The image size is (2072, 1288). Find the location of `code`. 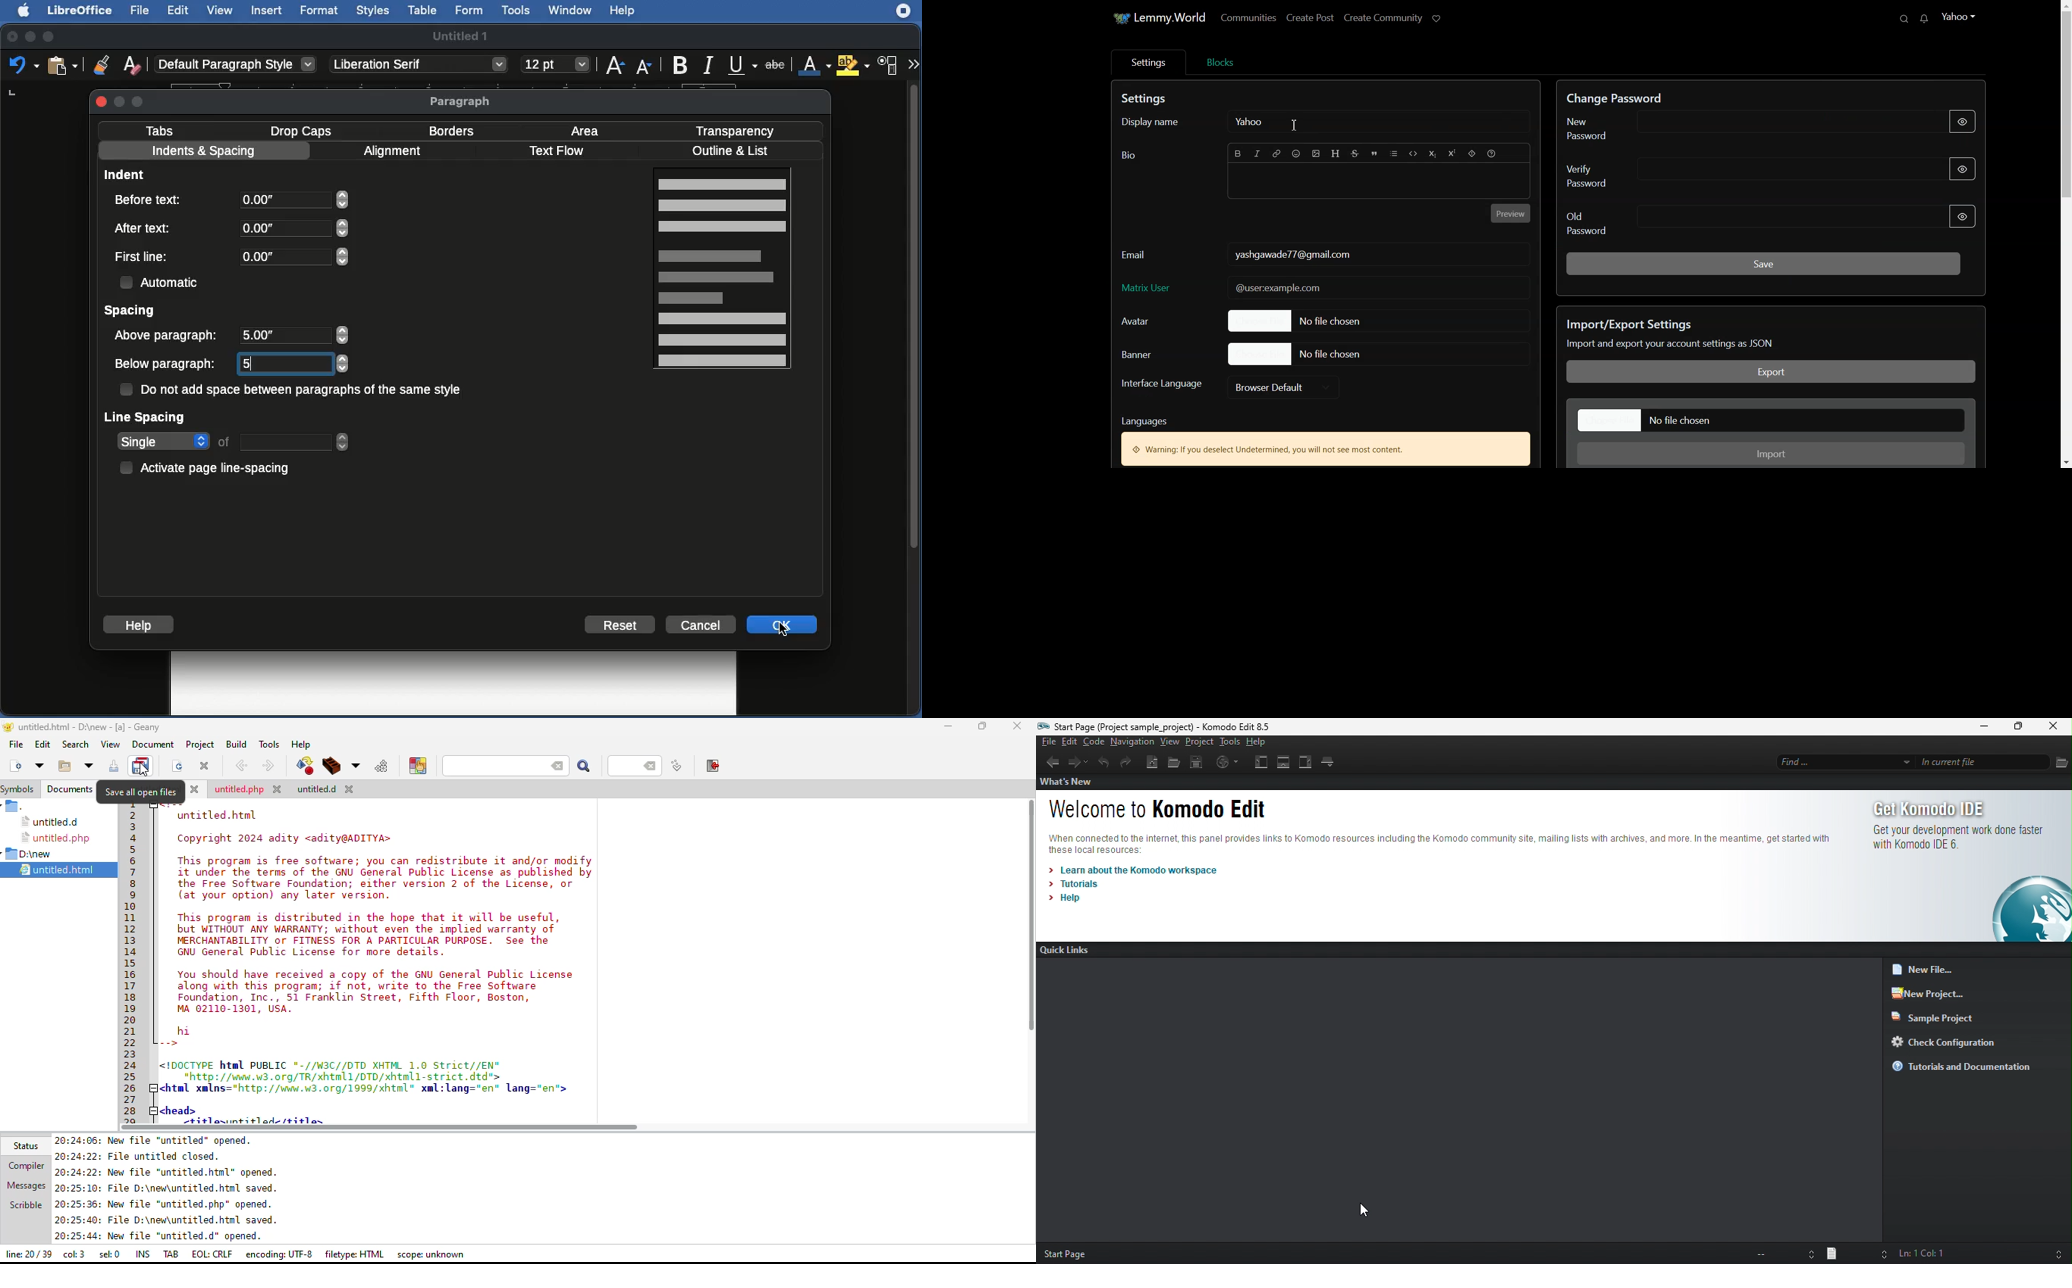

code is located at coordinates (1095, 742).